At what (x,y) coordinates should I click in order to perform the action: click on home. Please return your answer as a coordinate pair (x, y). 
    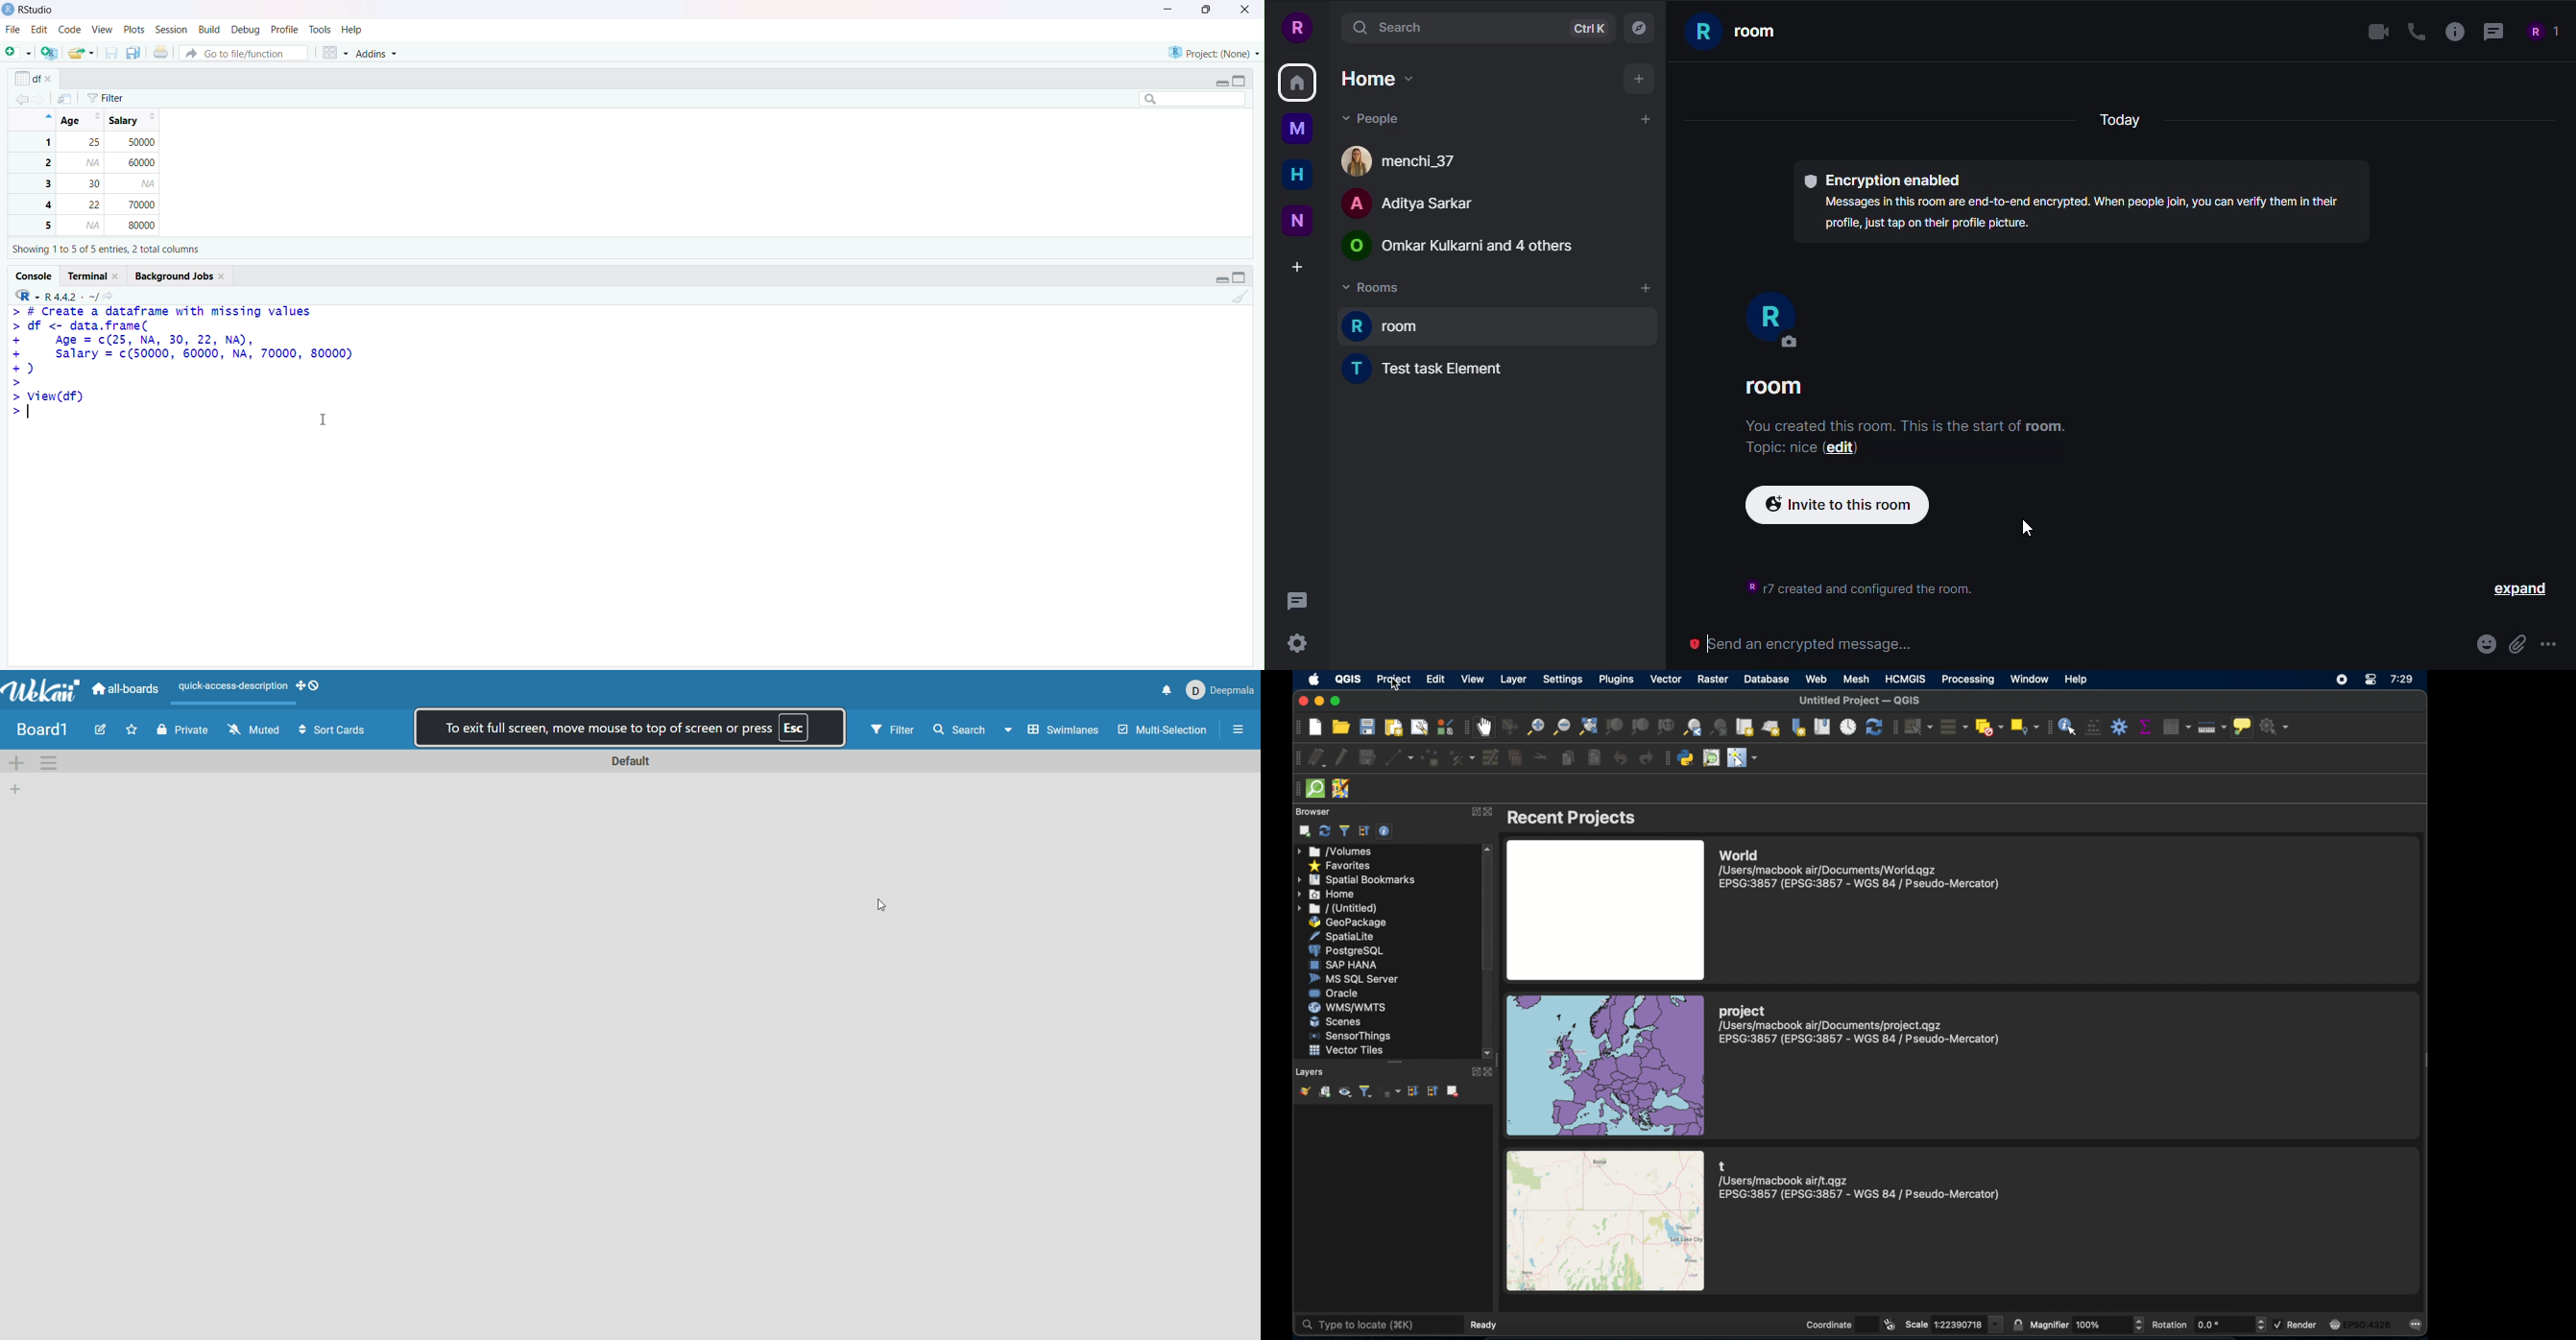
    Looking at the image, I should click on (1375, 78).